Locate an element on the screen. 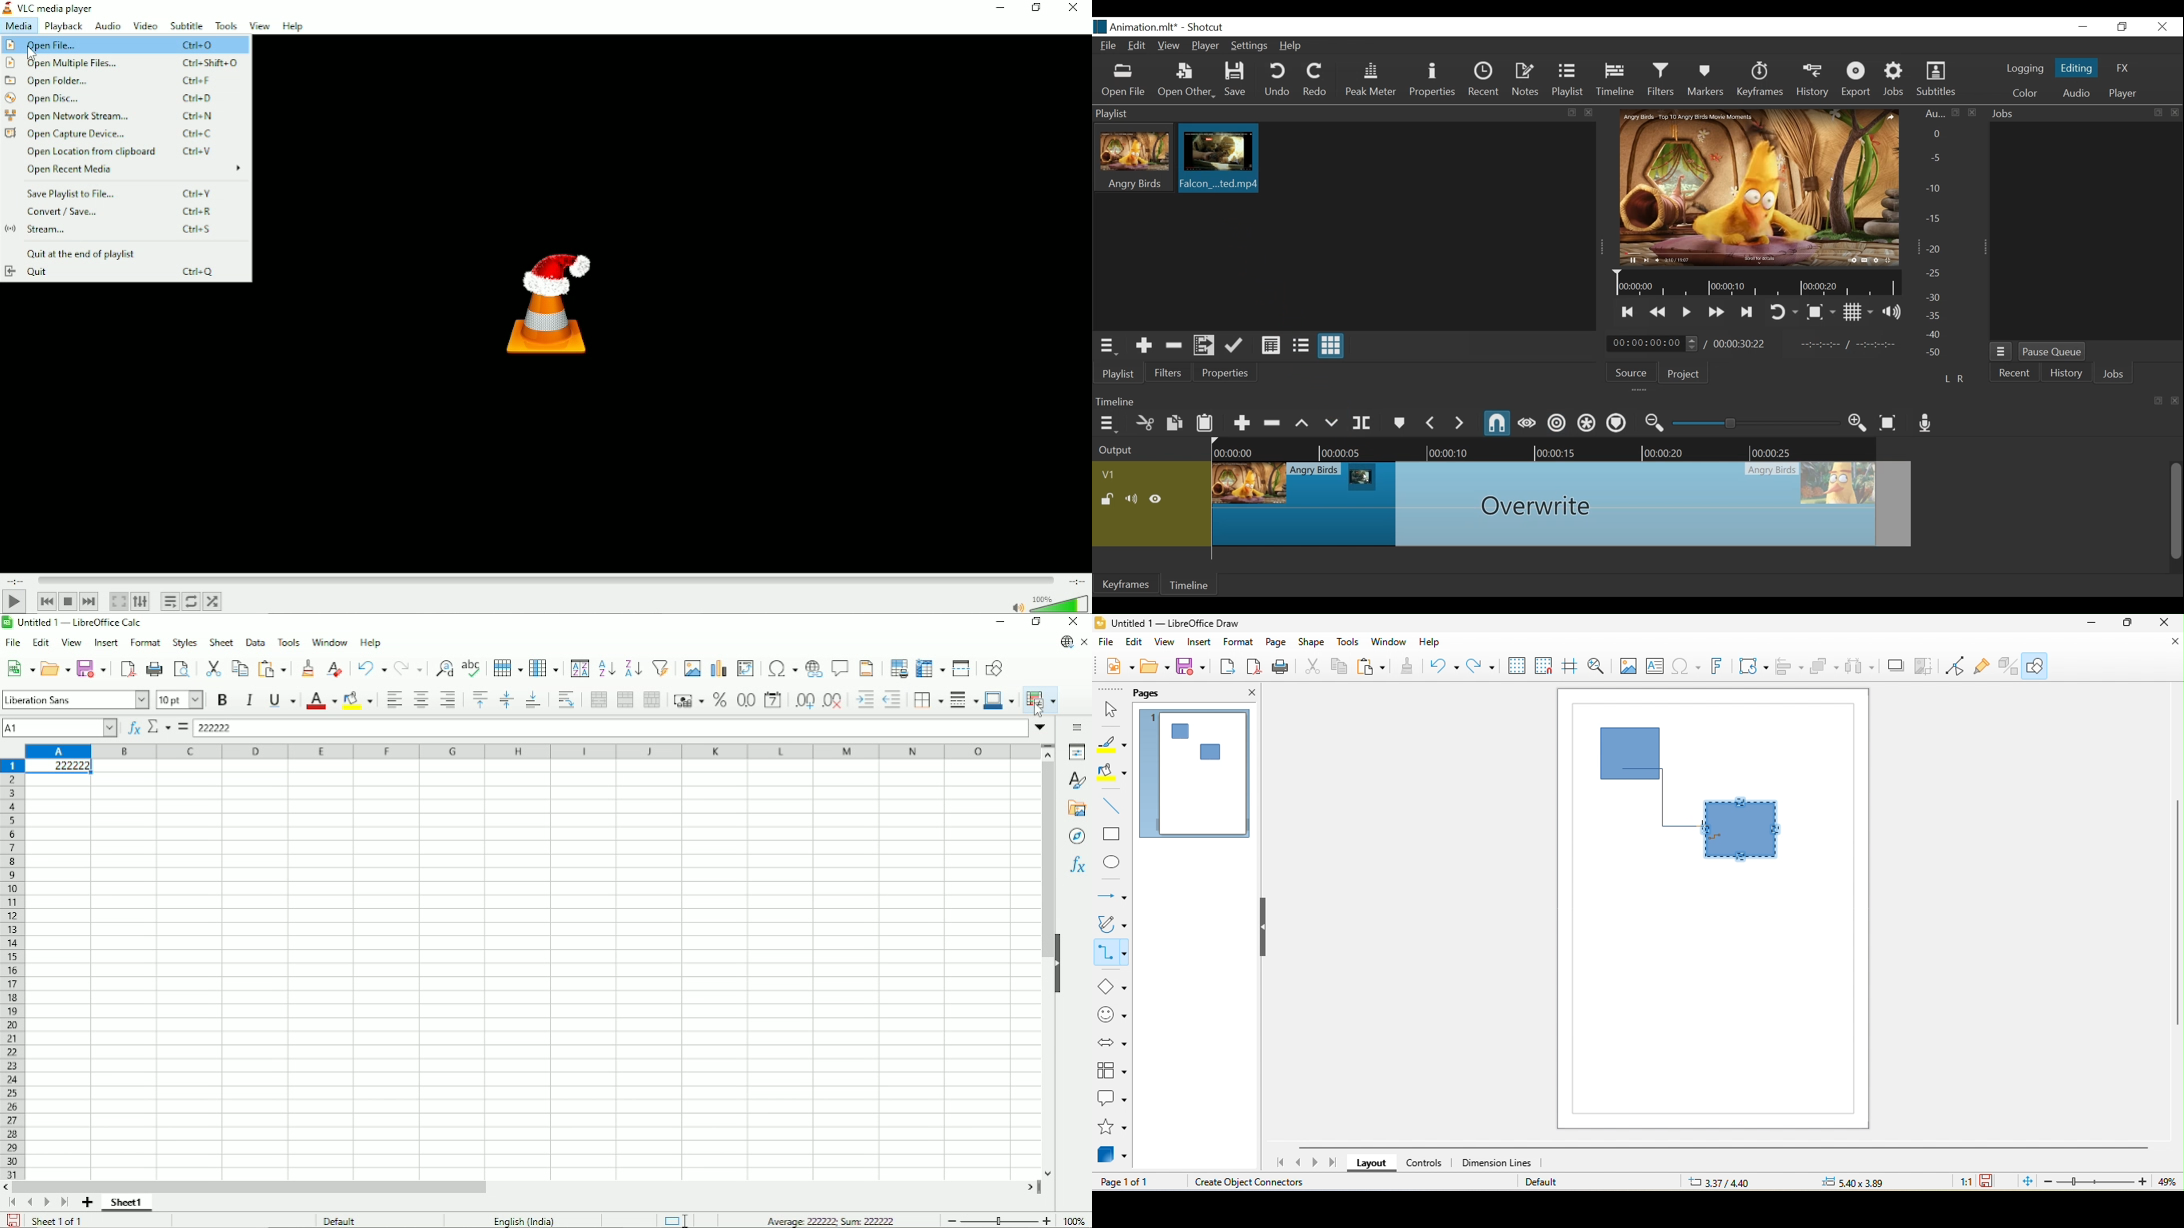 Image resolution: width=2184 pixels, height=1232 pixels. file is located at coordinates (1107, 642).